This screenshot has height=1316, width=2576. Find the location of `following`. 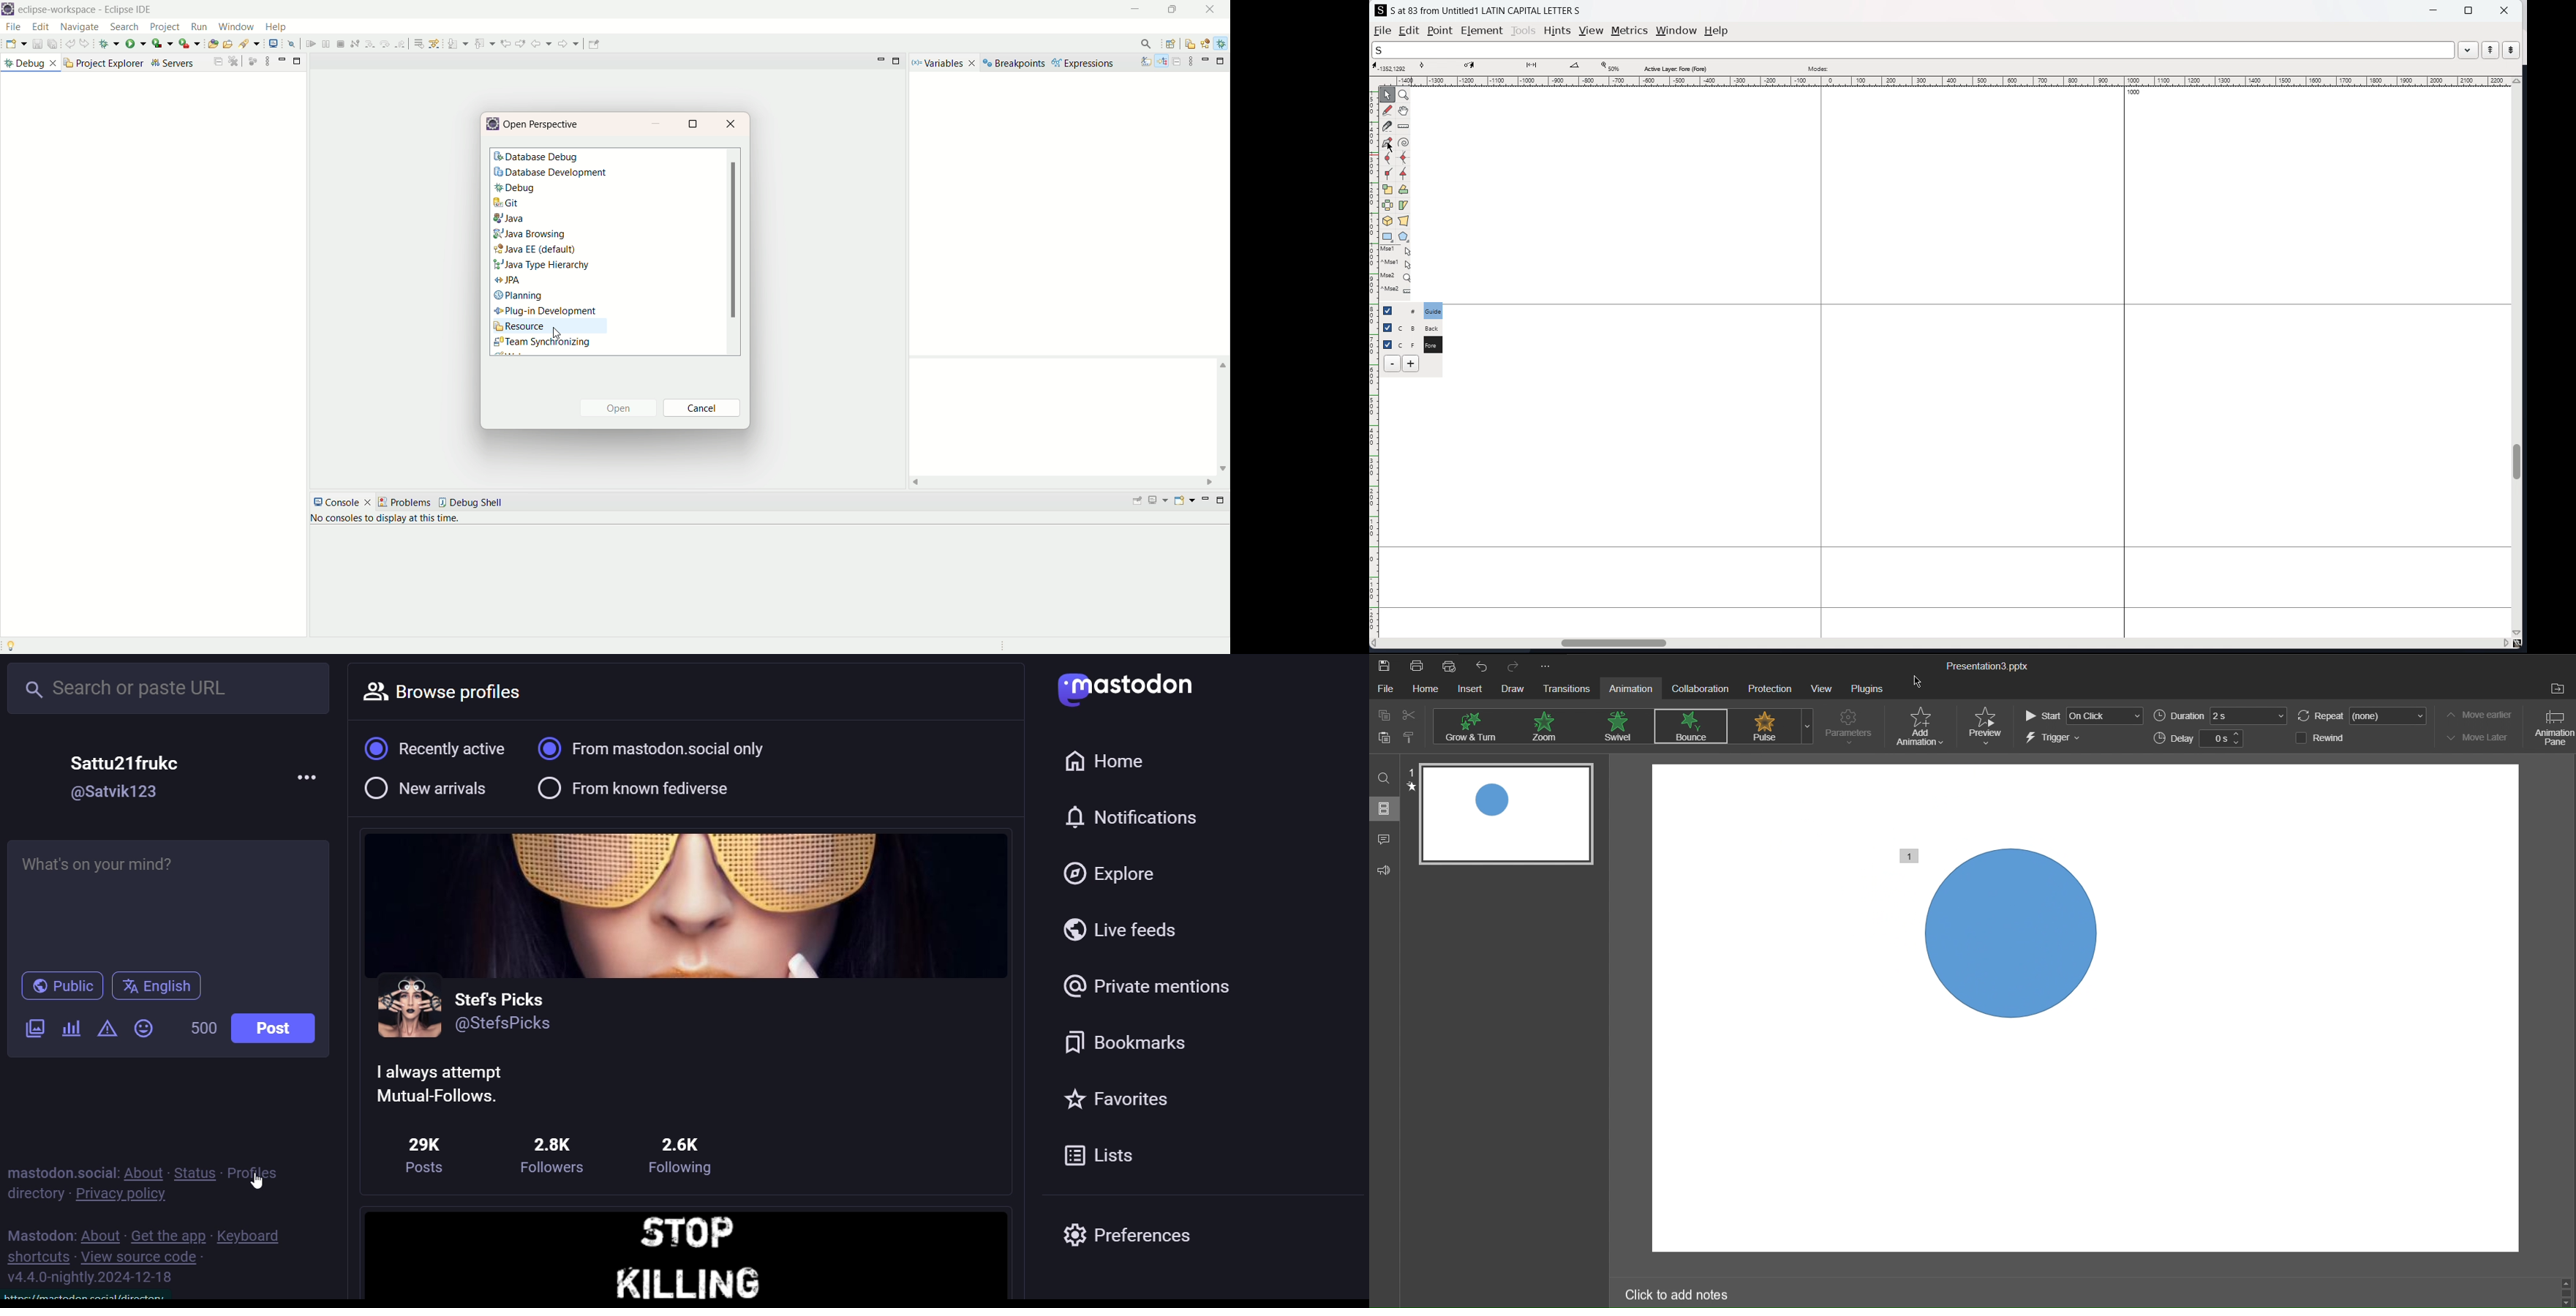

following is located at coordinates (690, 1157).